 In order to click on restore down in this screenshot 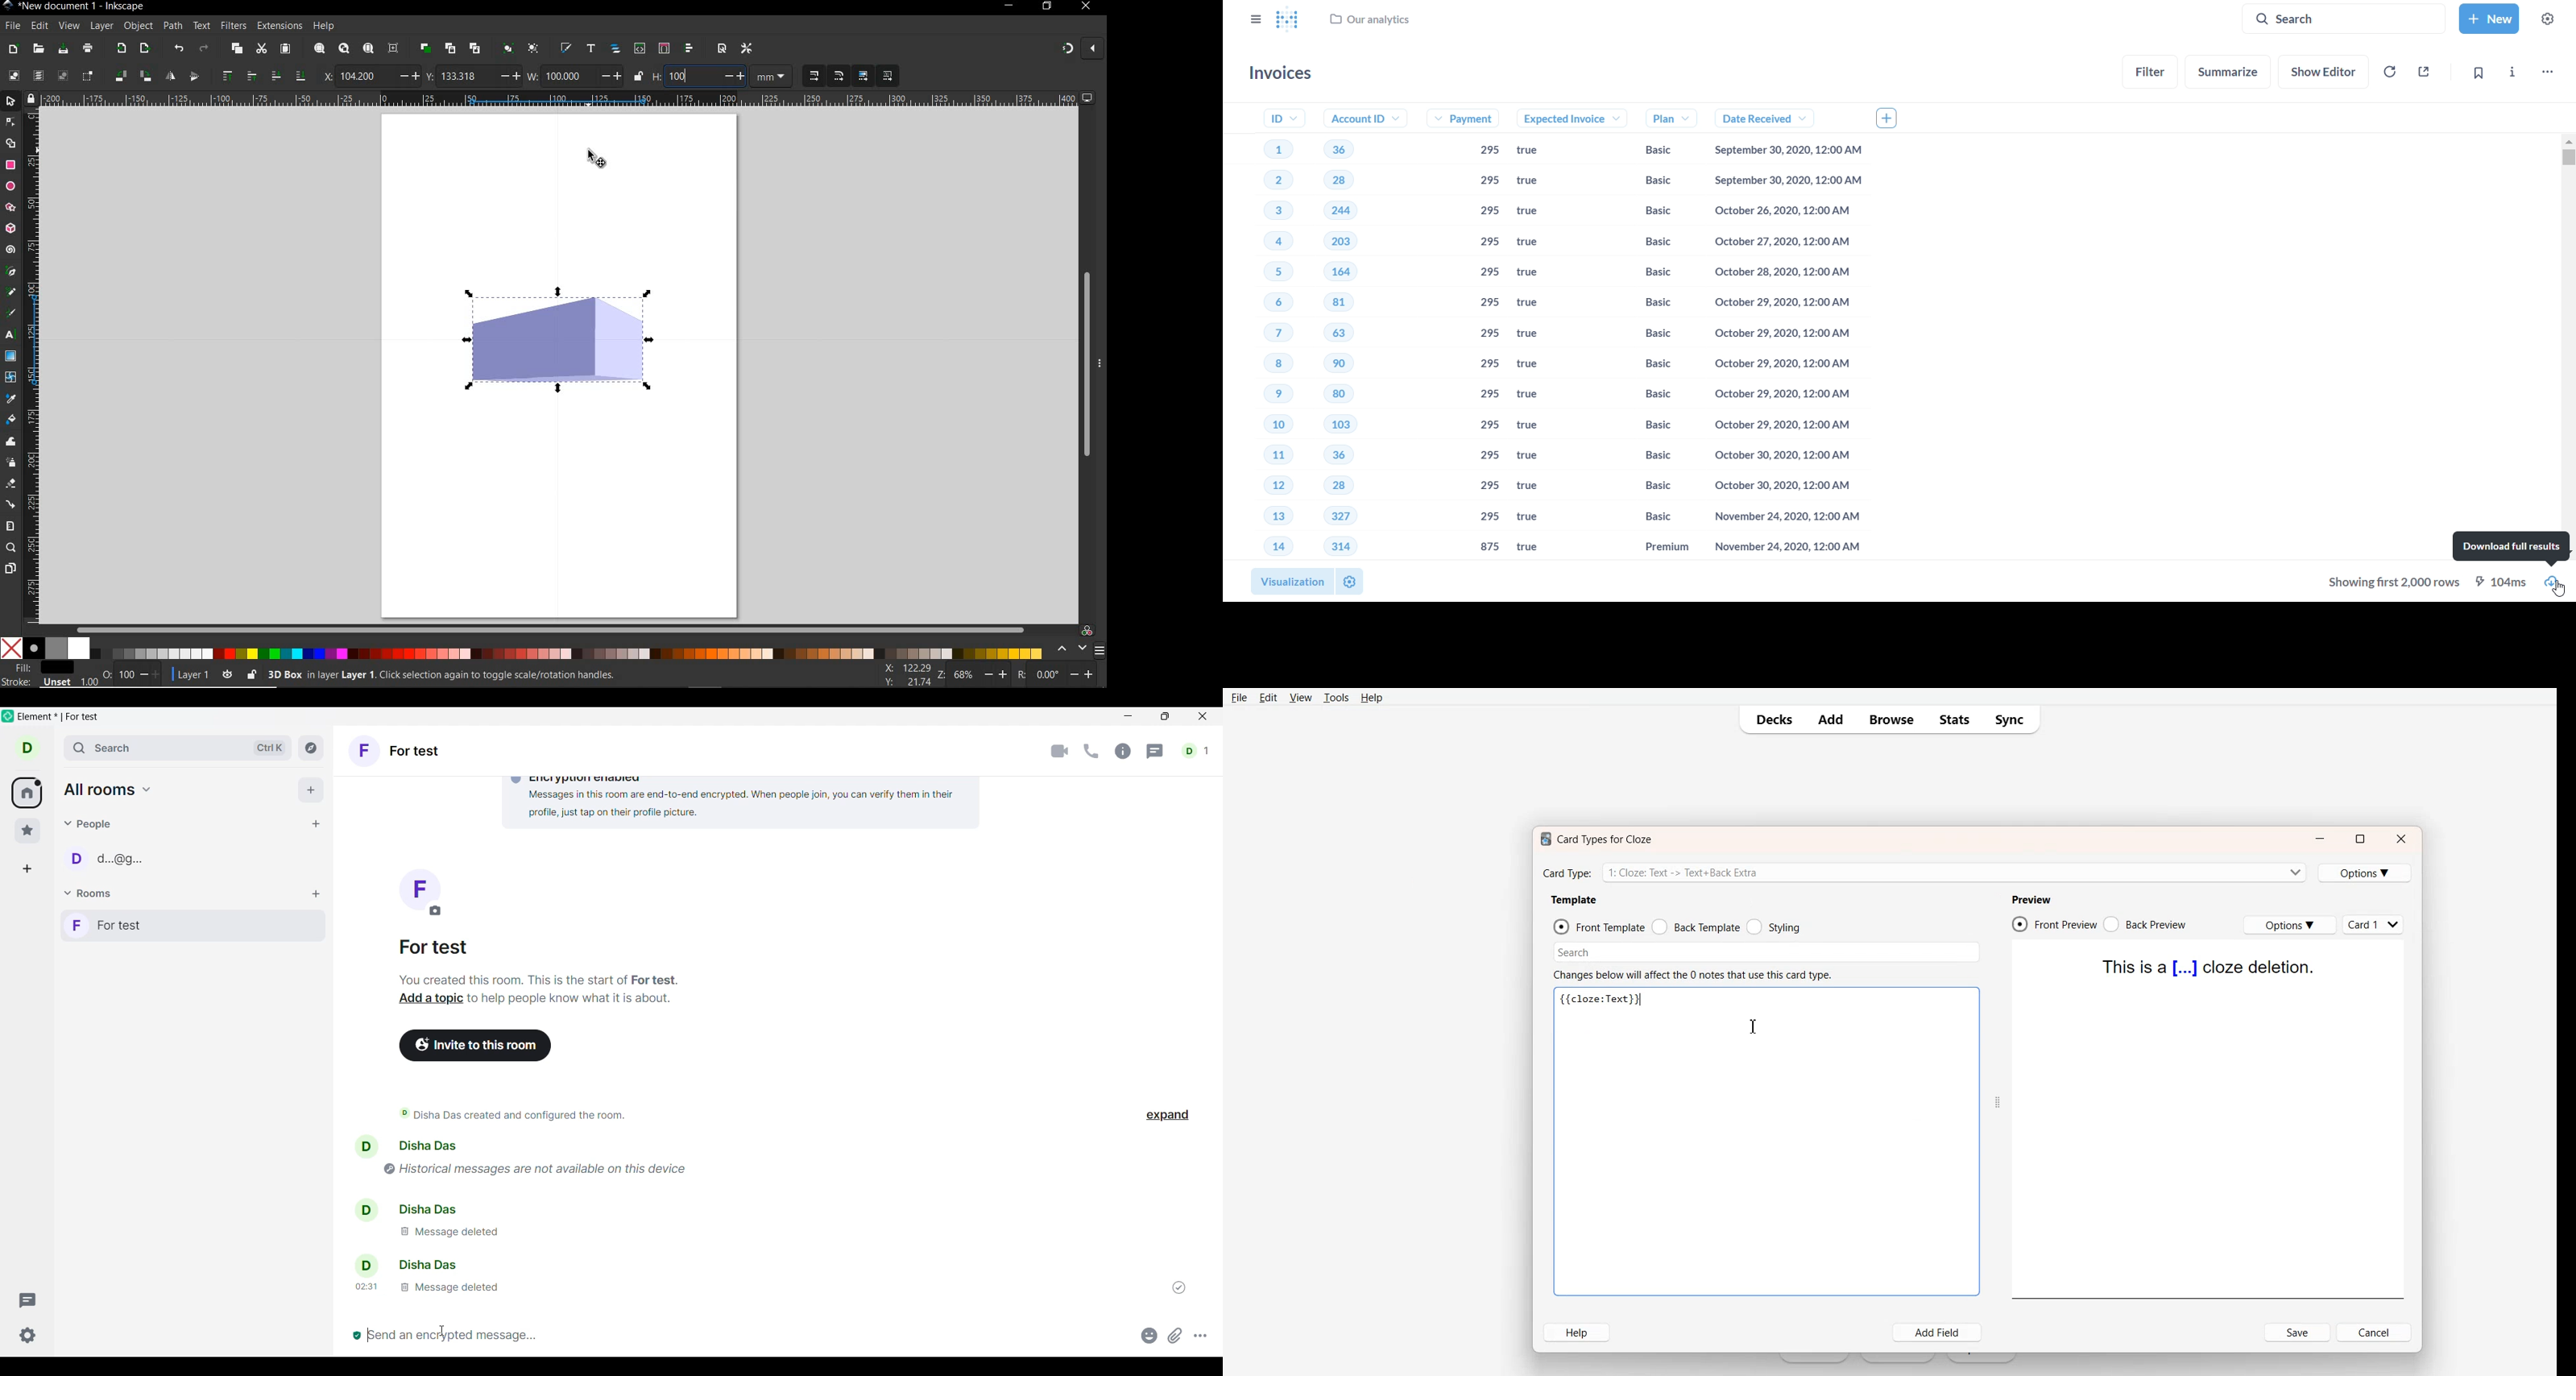, I will do `click(1047, 7)`.